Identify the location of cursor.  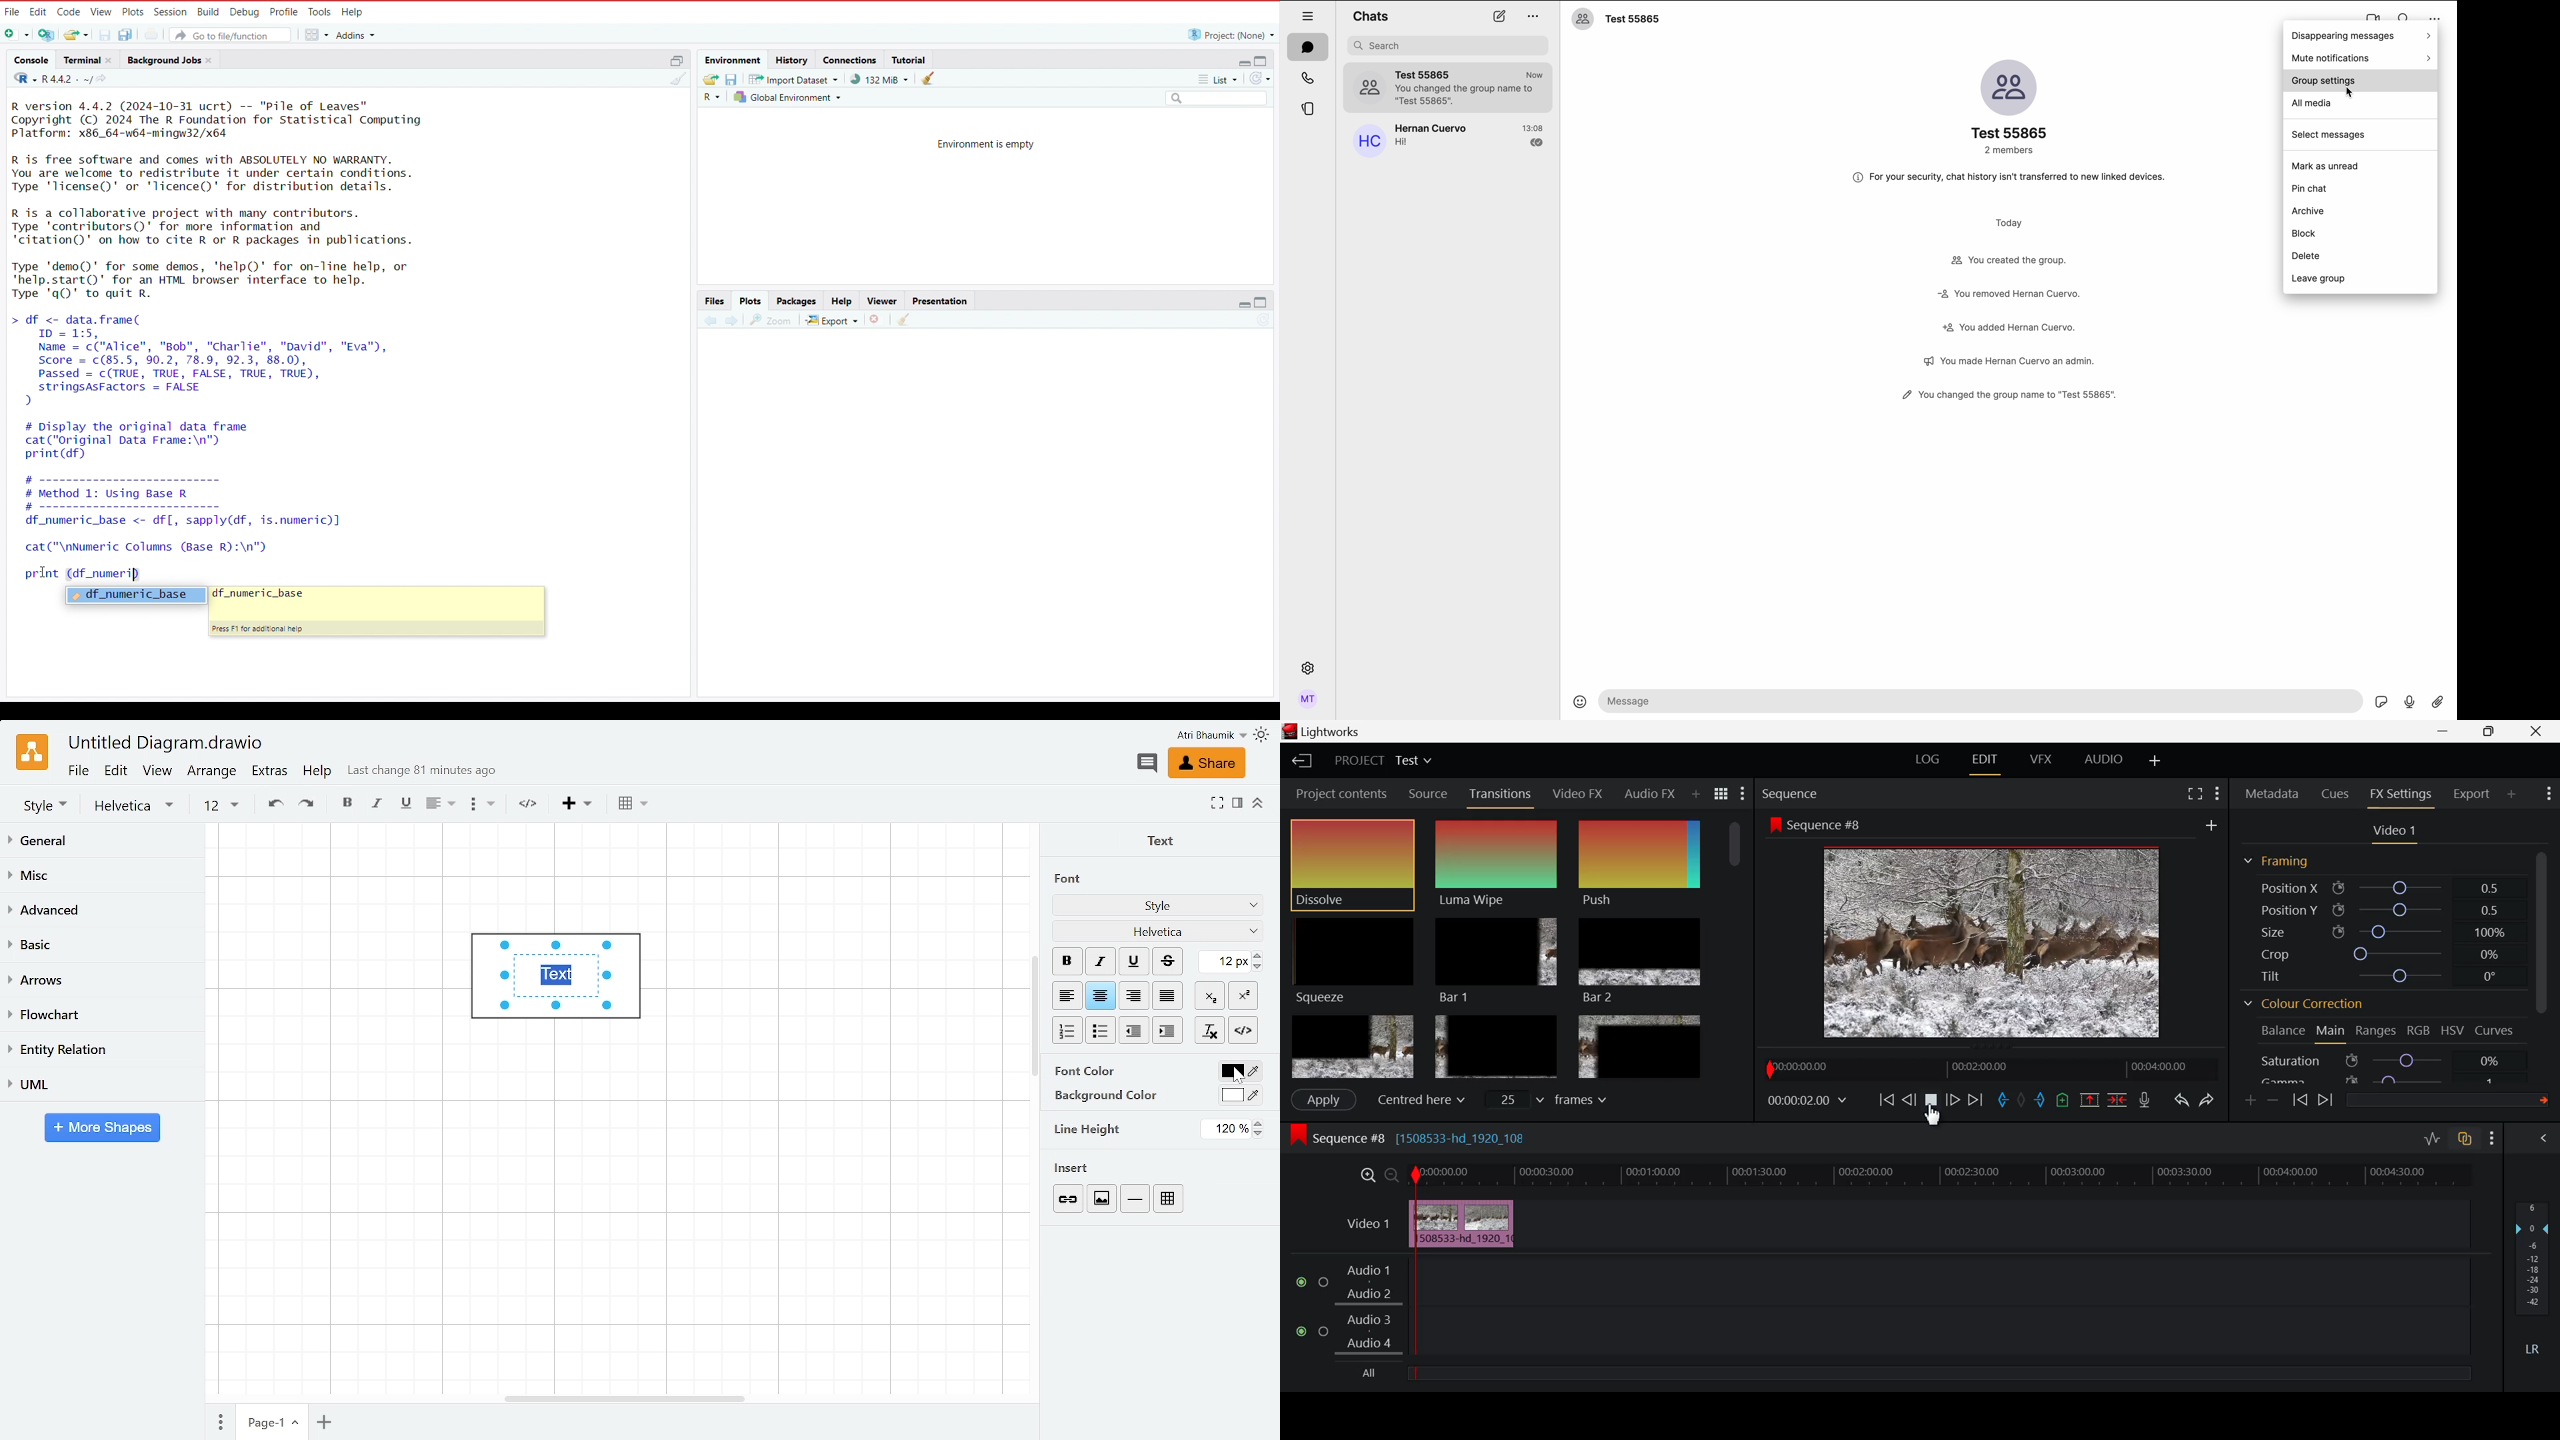
(44, 571).